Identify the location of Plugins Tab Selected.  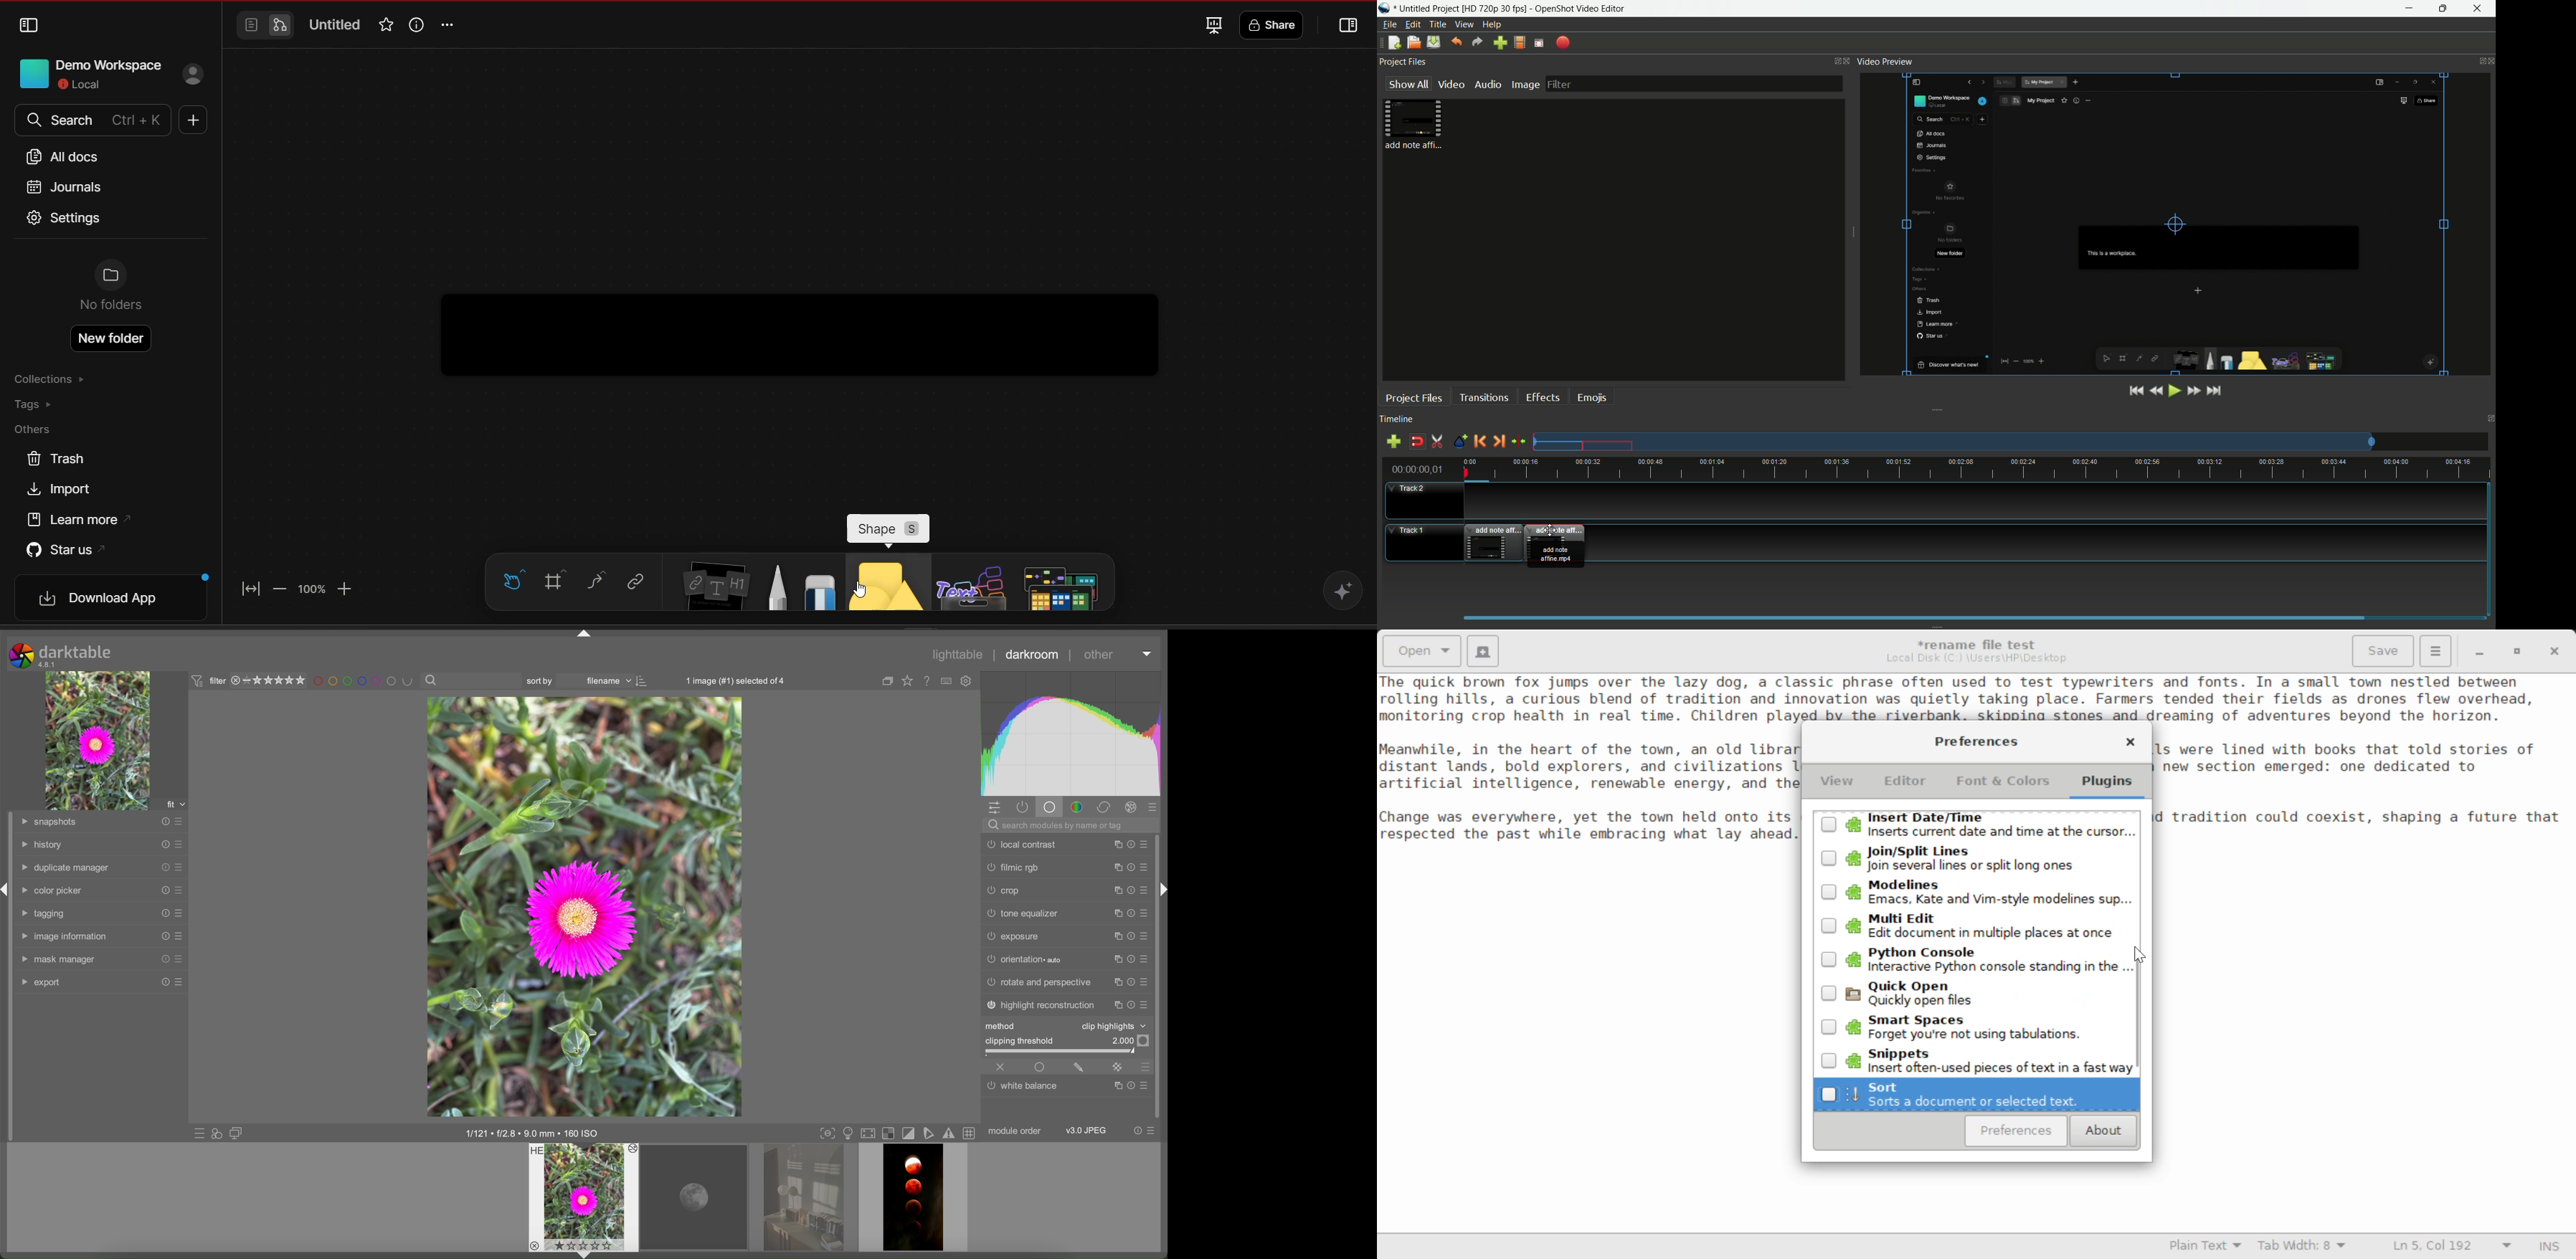
(2110, 786).